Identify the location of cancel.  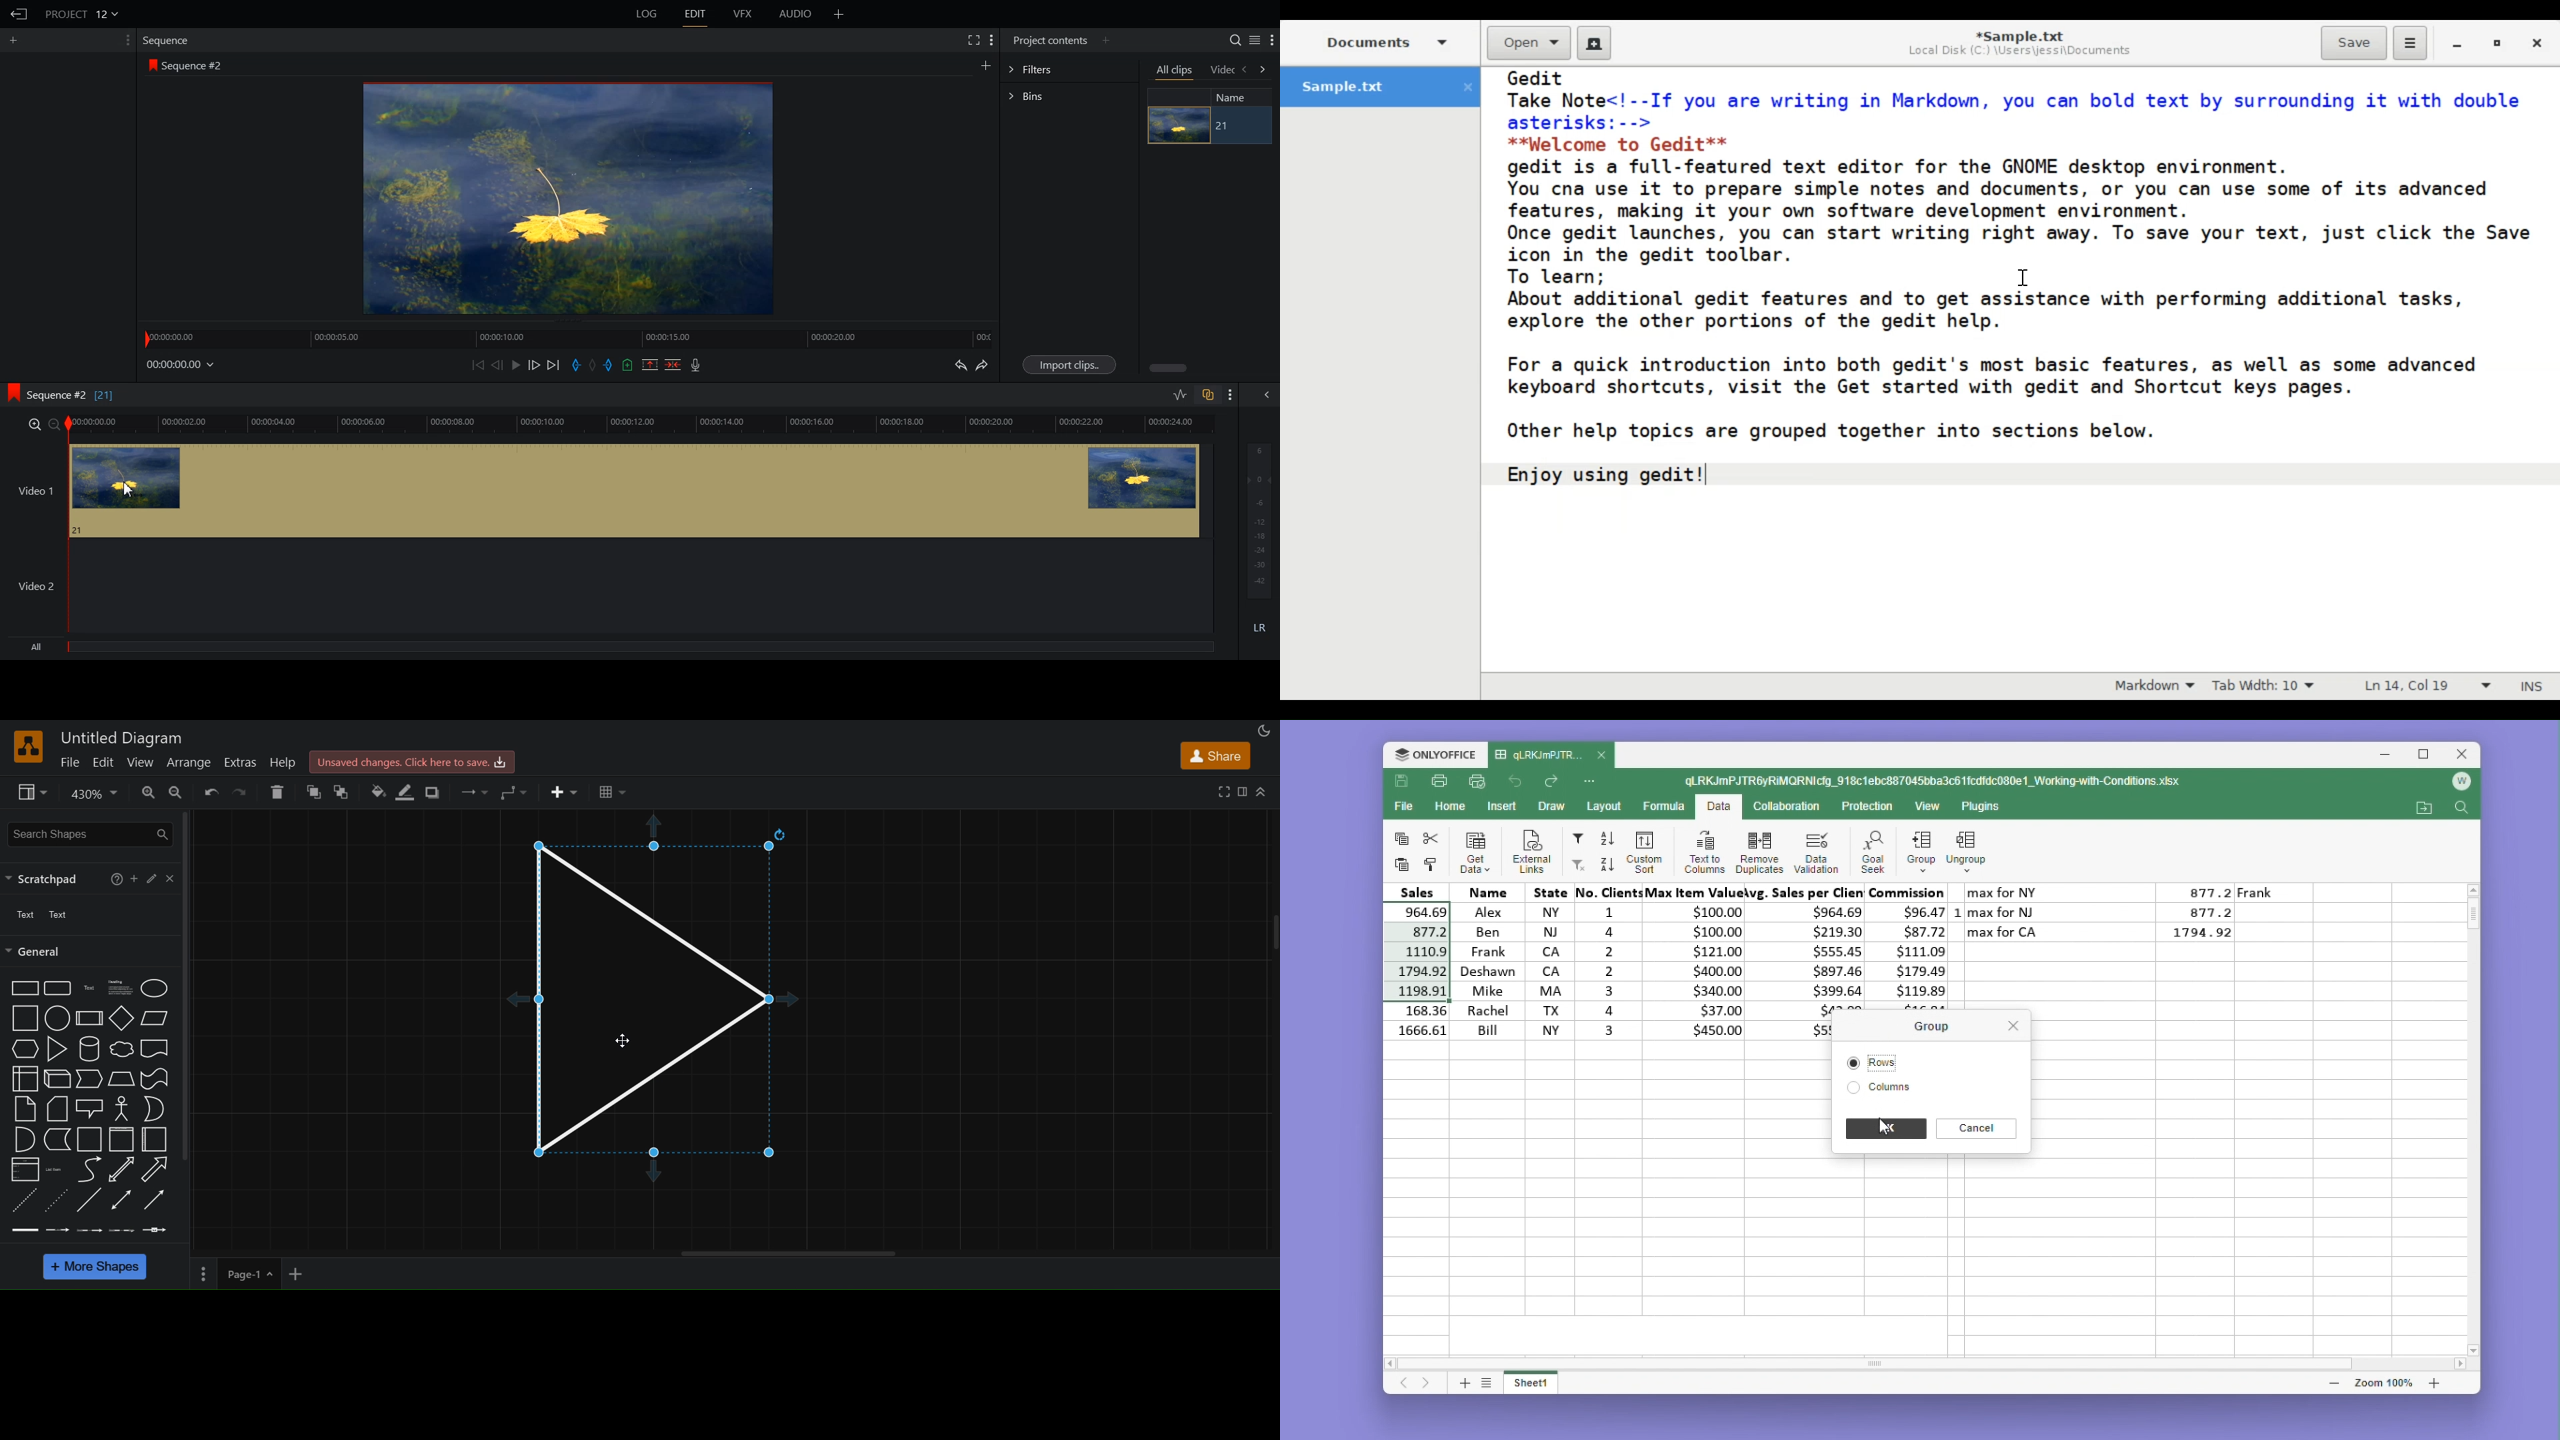
(1976, 1128).